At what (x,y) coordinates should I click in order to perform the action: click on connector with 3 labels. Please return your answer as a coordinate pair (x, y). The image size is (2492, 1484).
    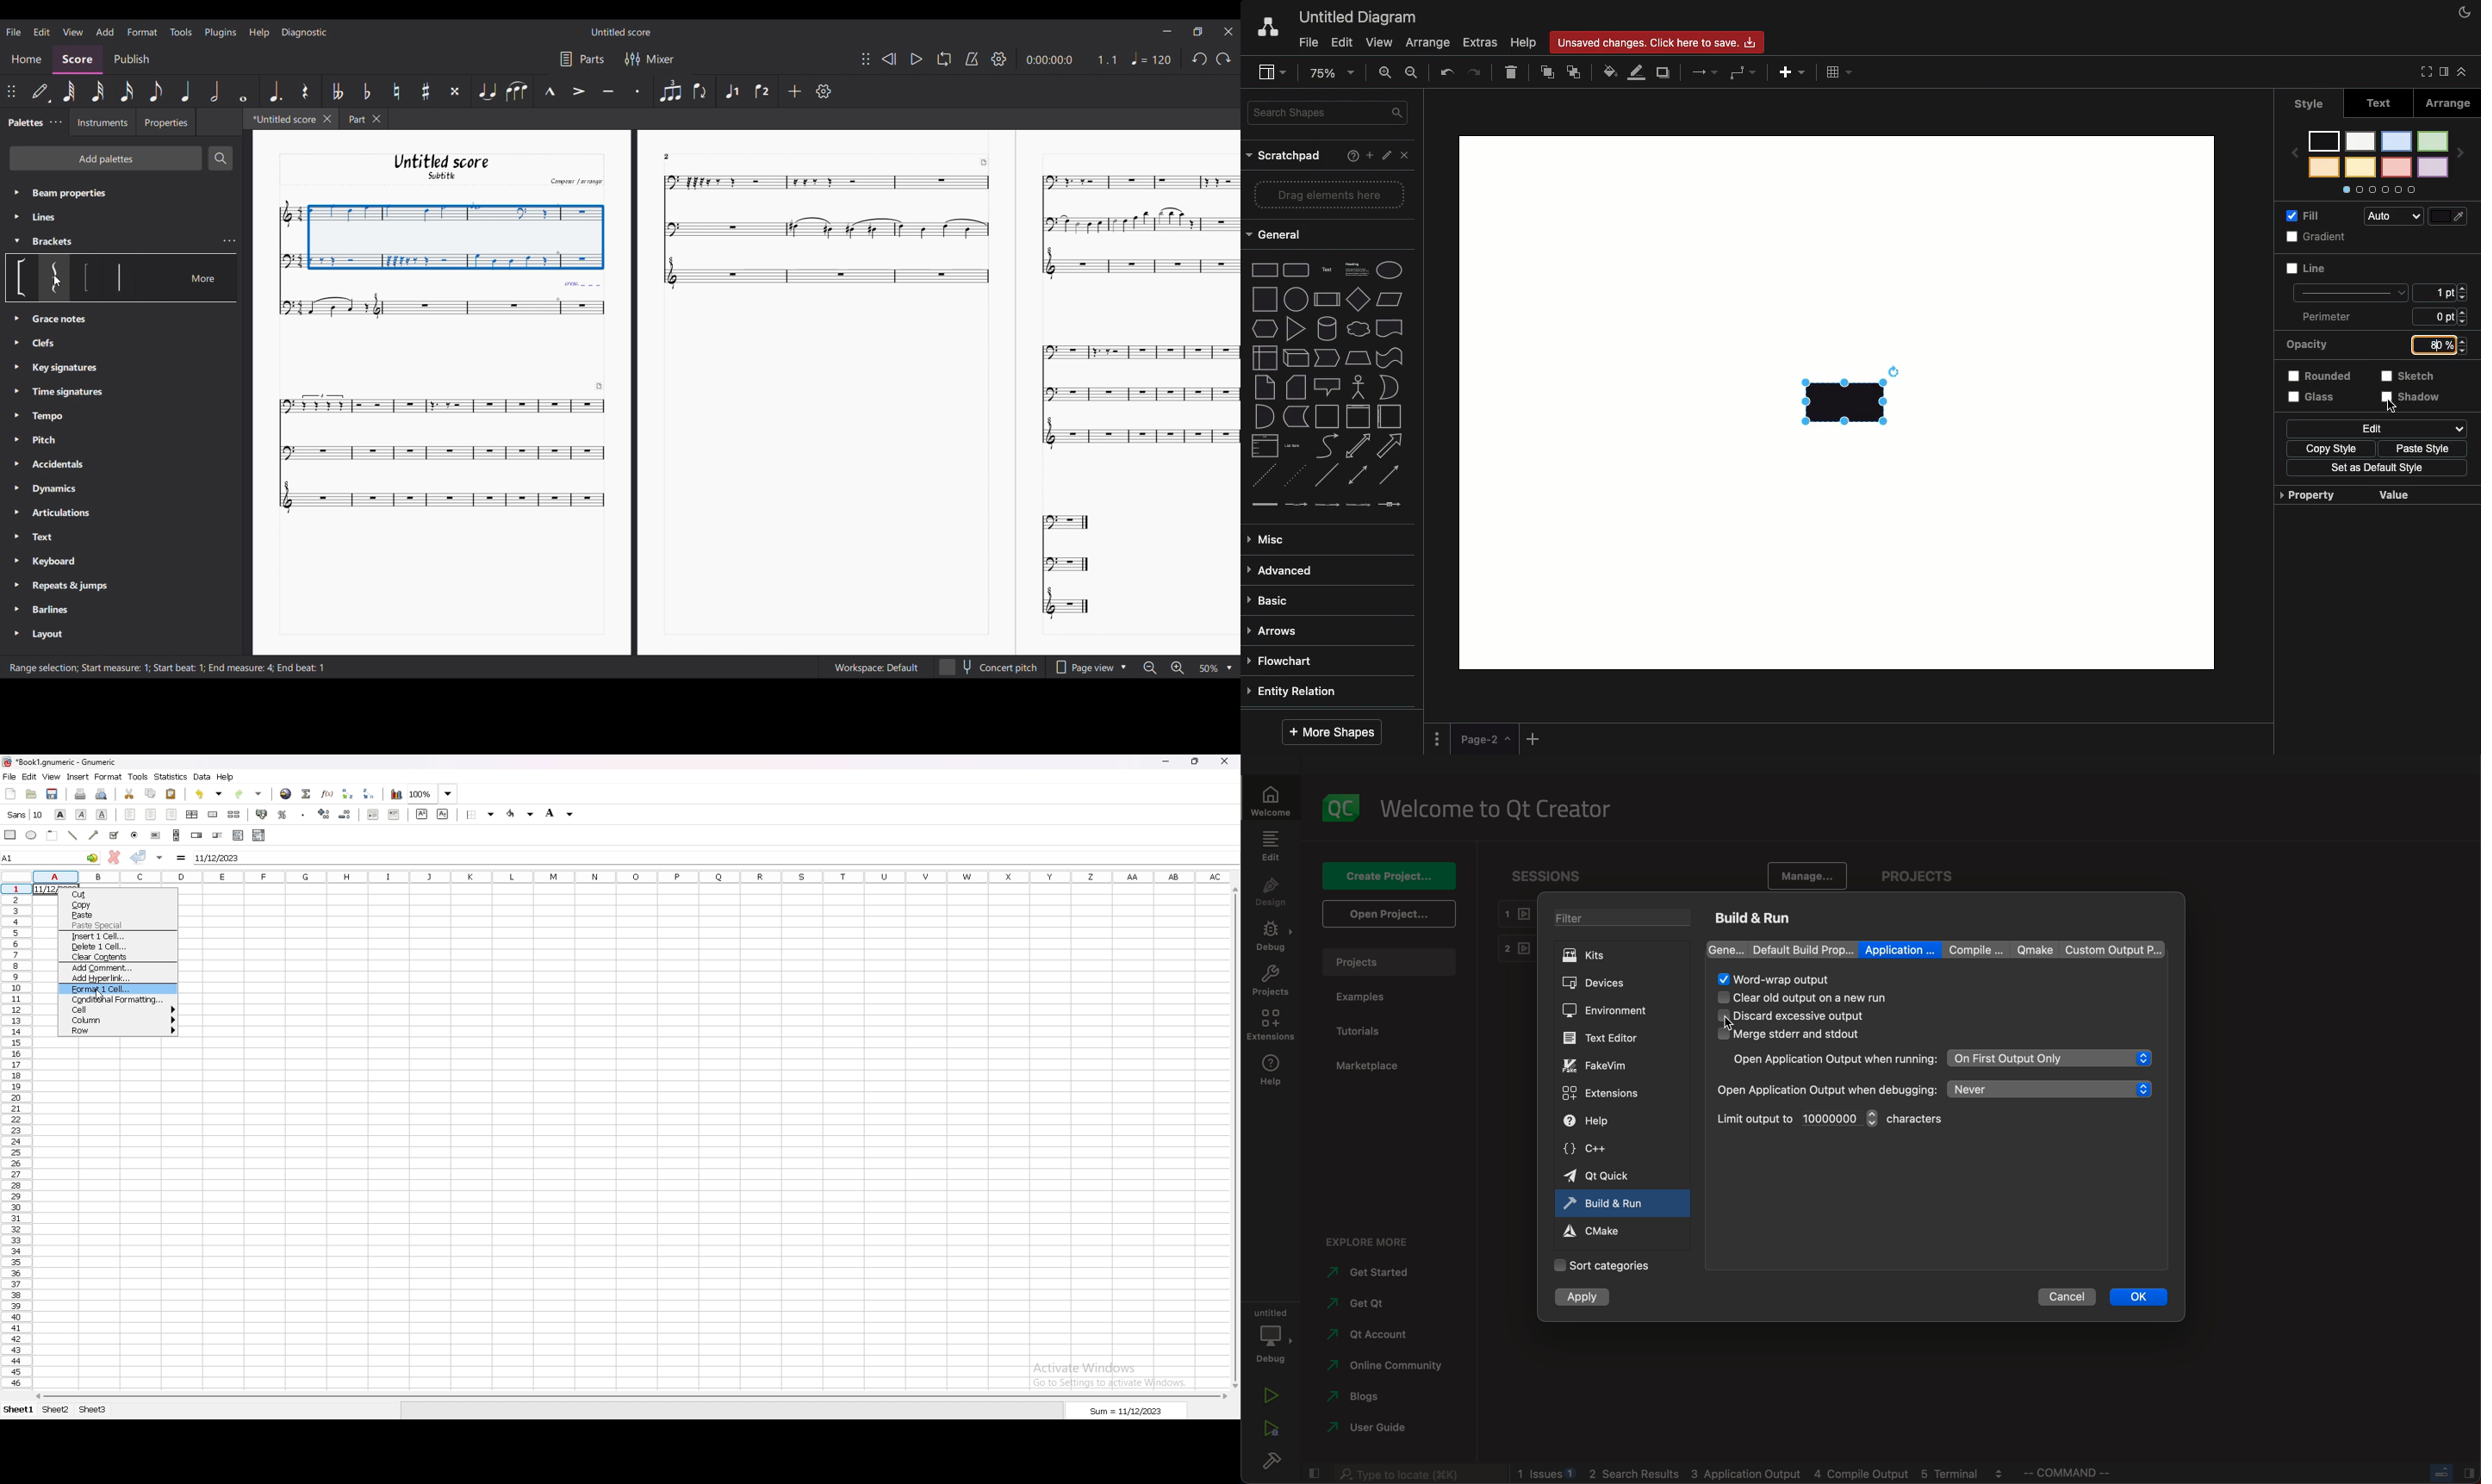
    Looking at the image, I should click on (1358, 505).